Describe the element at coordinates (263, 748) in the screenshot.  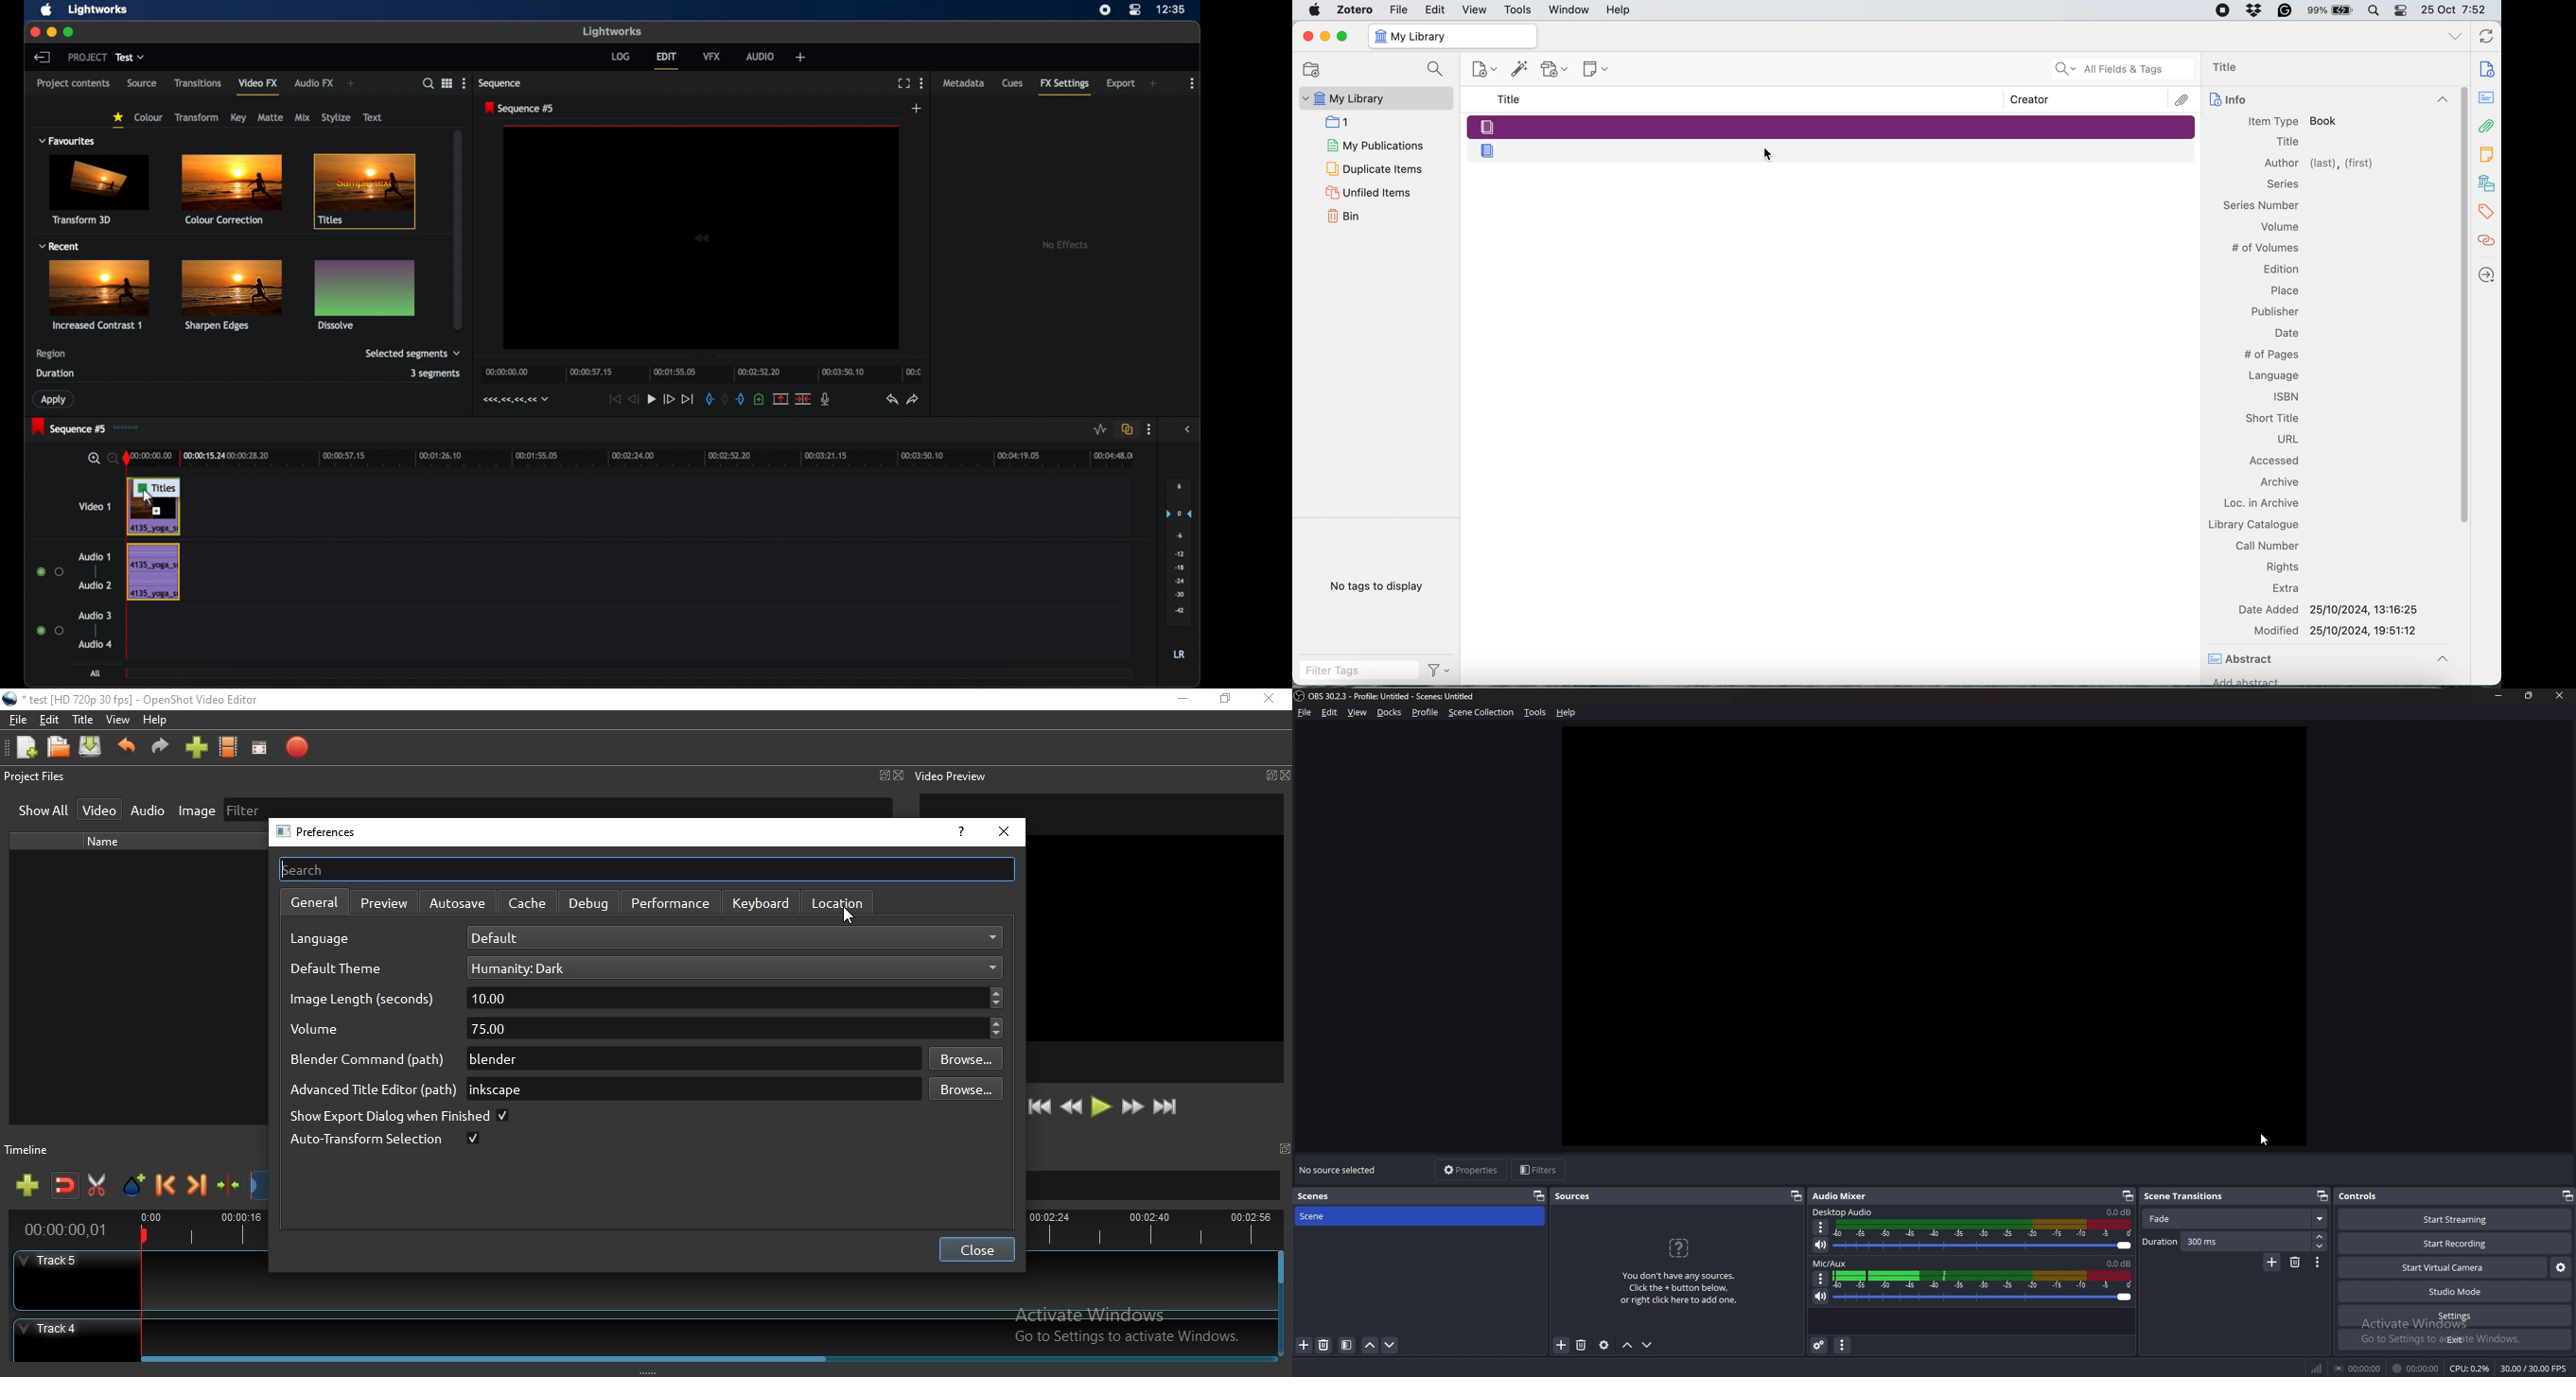
I see `Full screen ` at that location.